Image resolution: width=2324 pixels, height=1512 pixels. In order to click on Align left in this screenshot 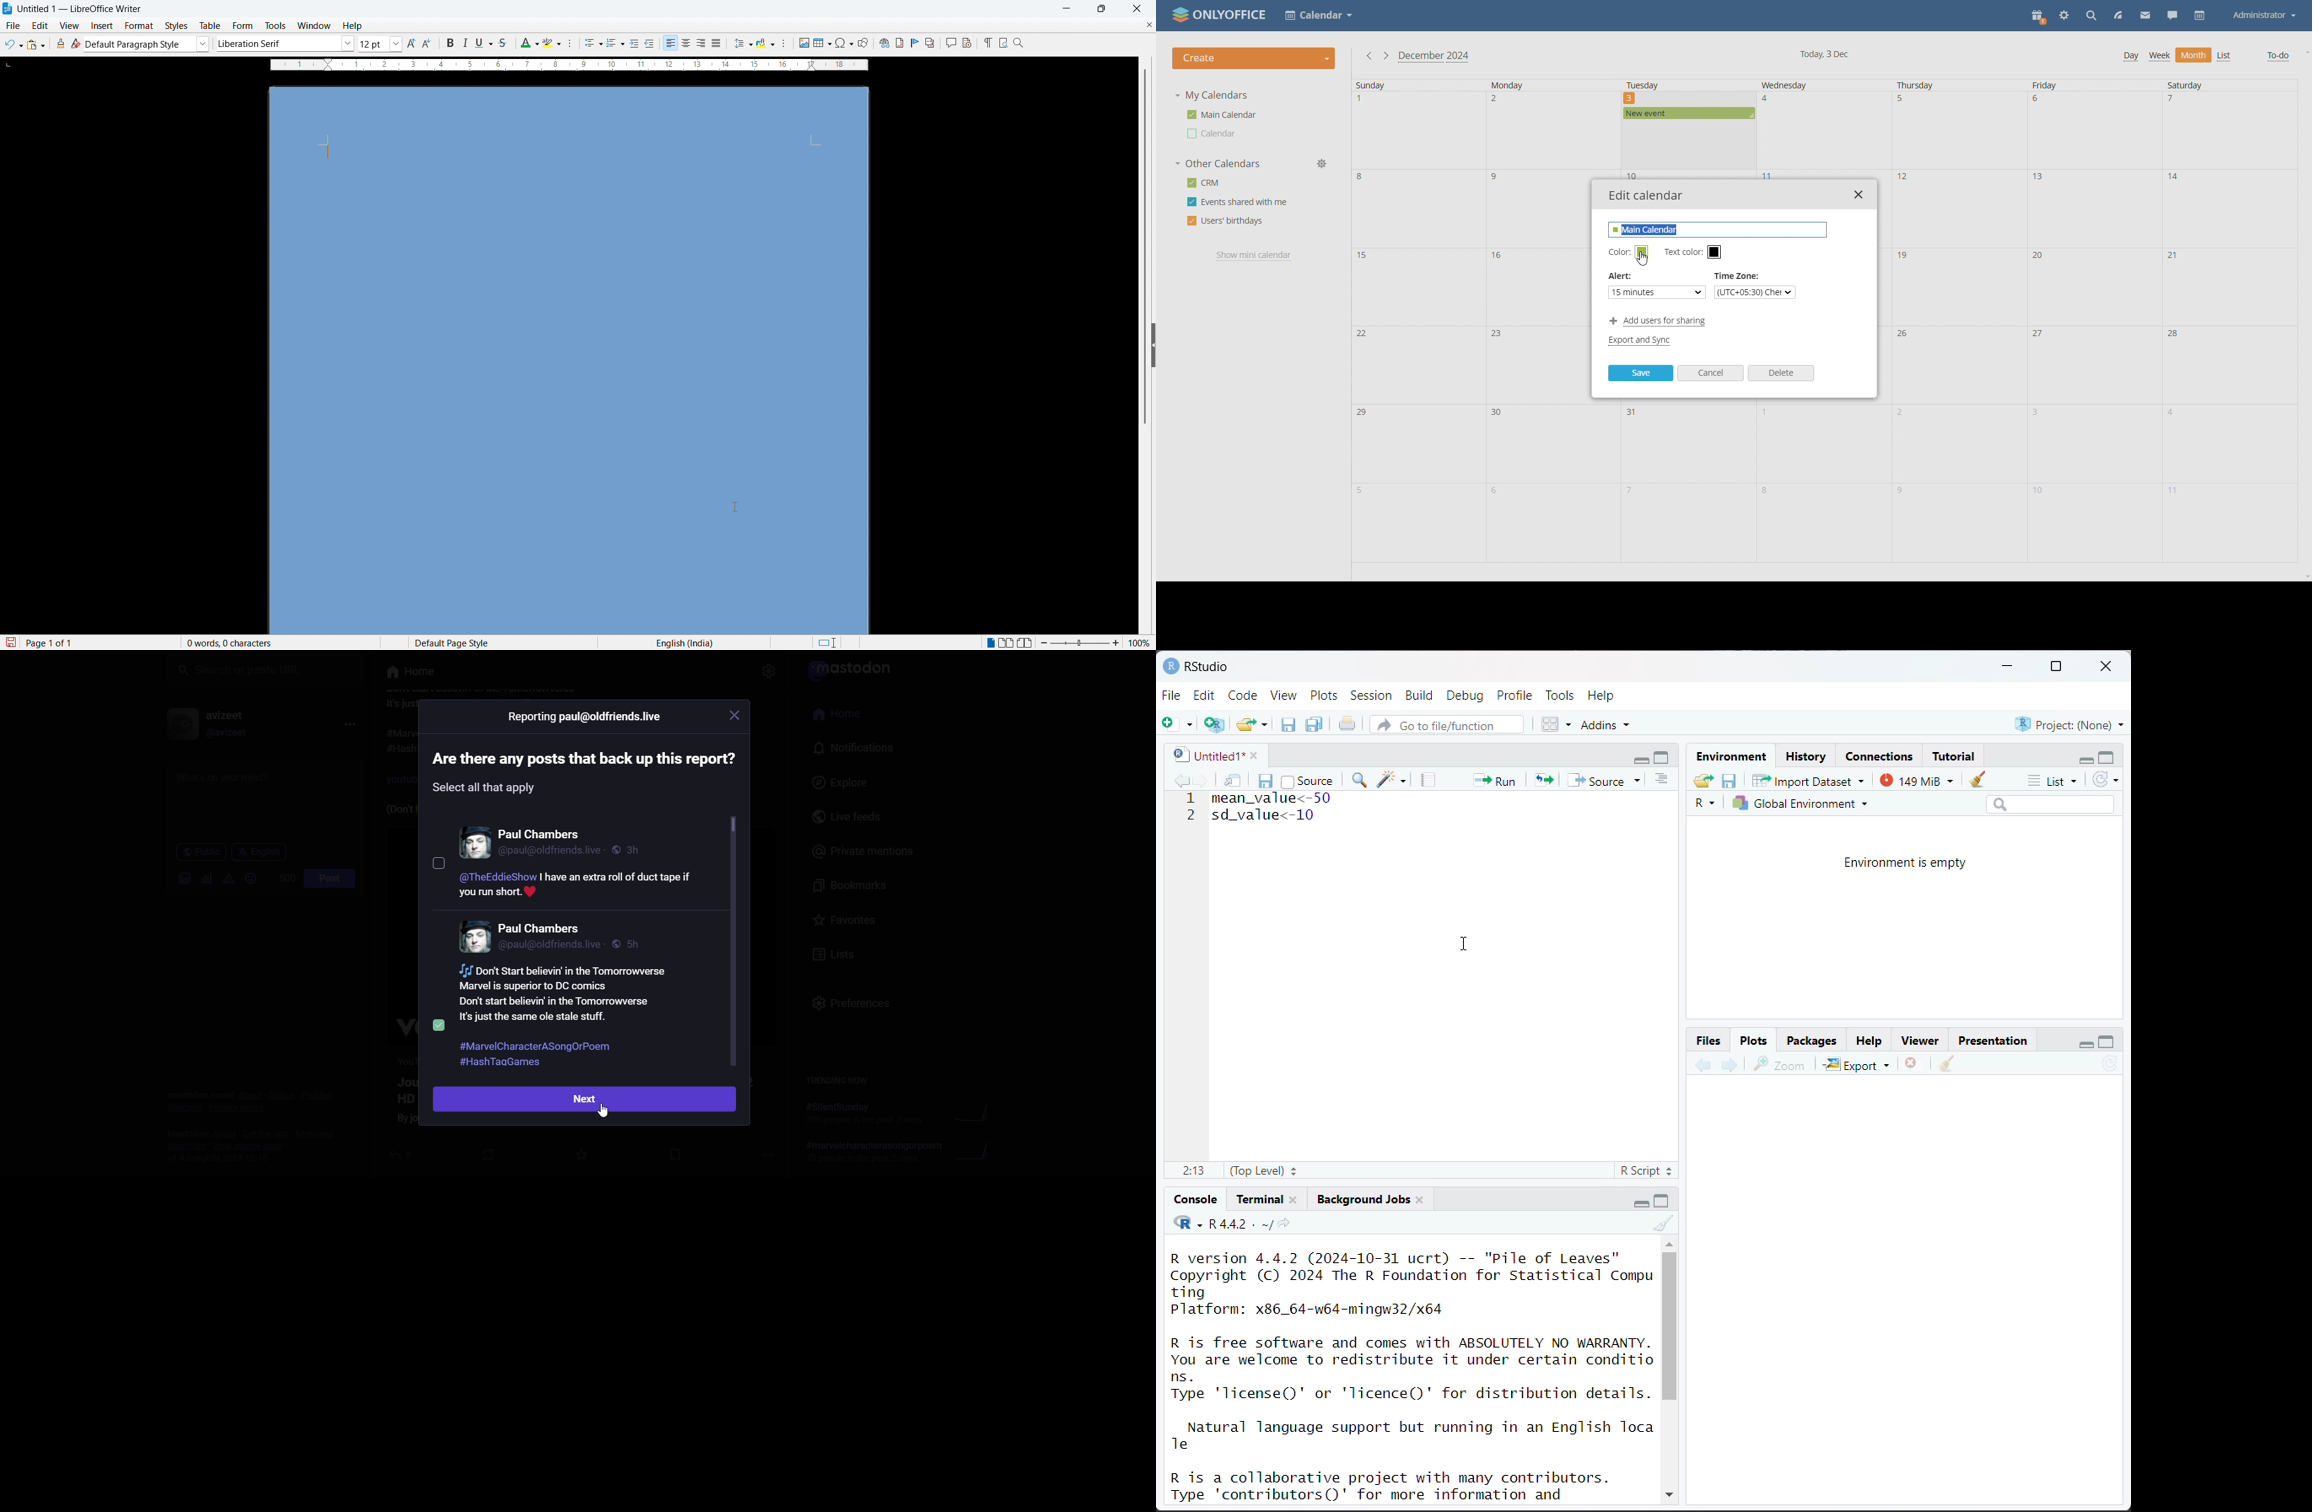, I will do `click(671, 43)`.